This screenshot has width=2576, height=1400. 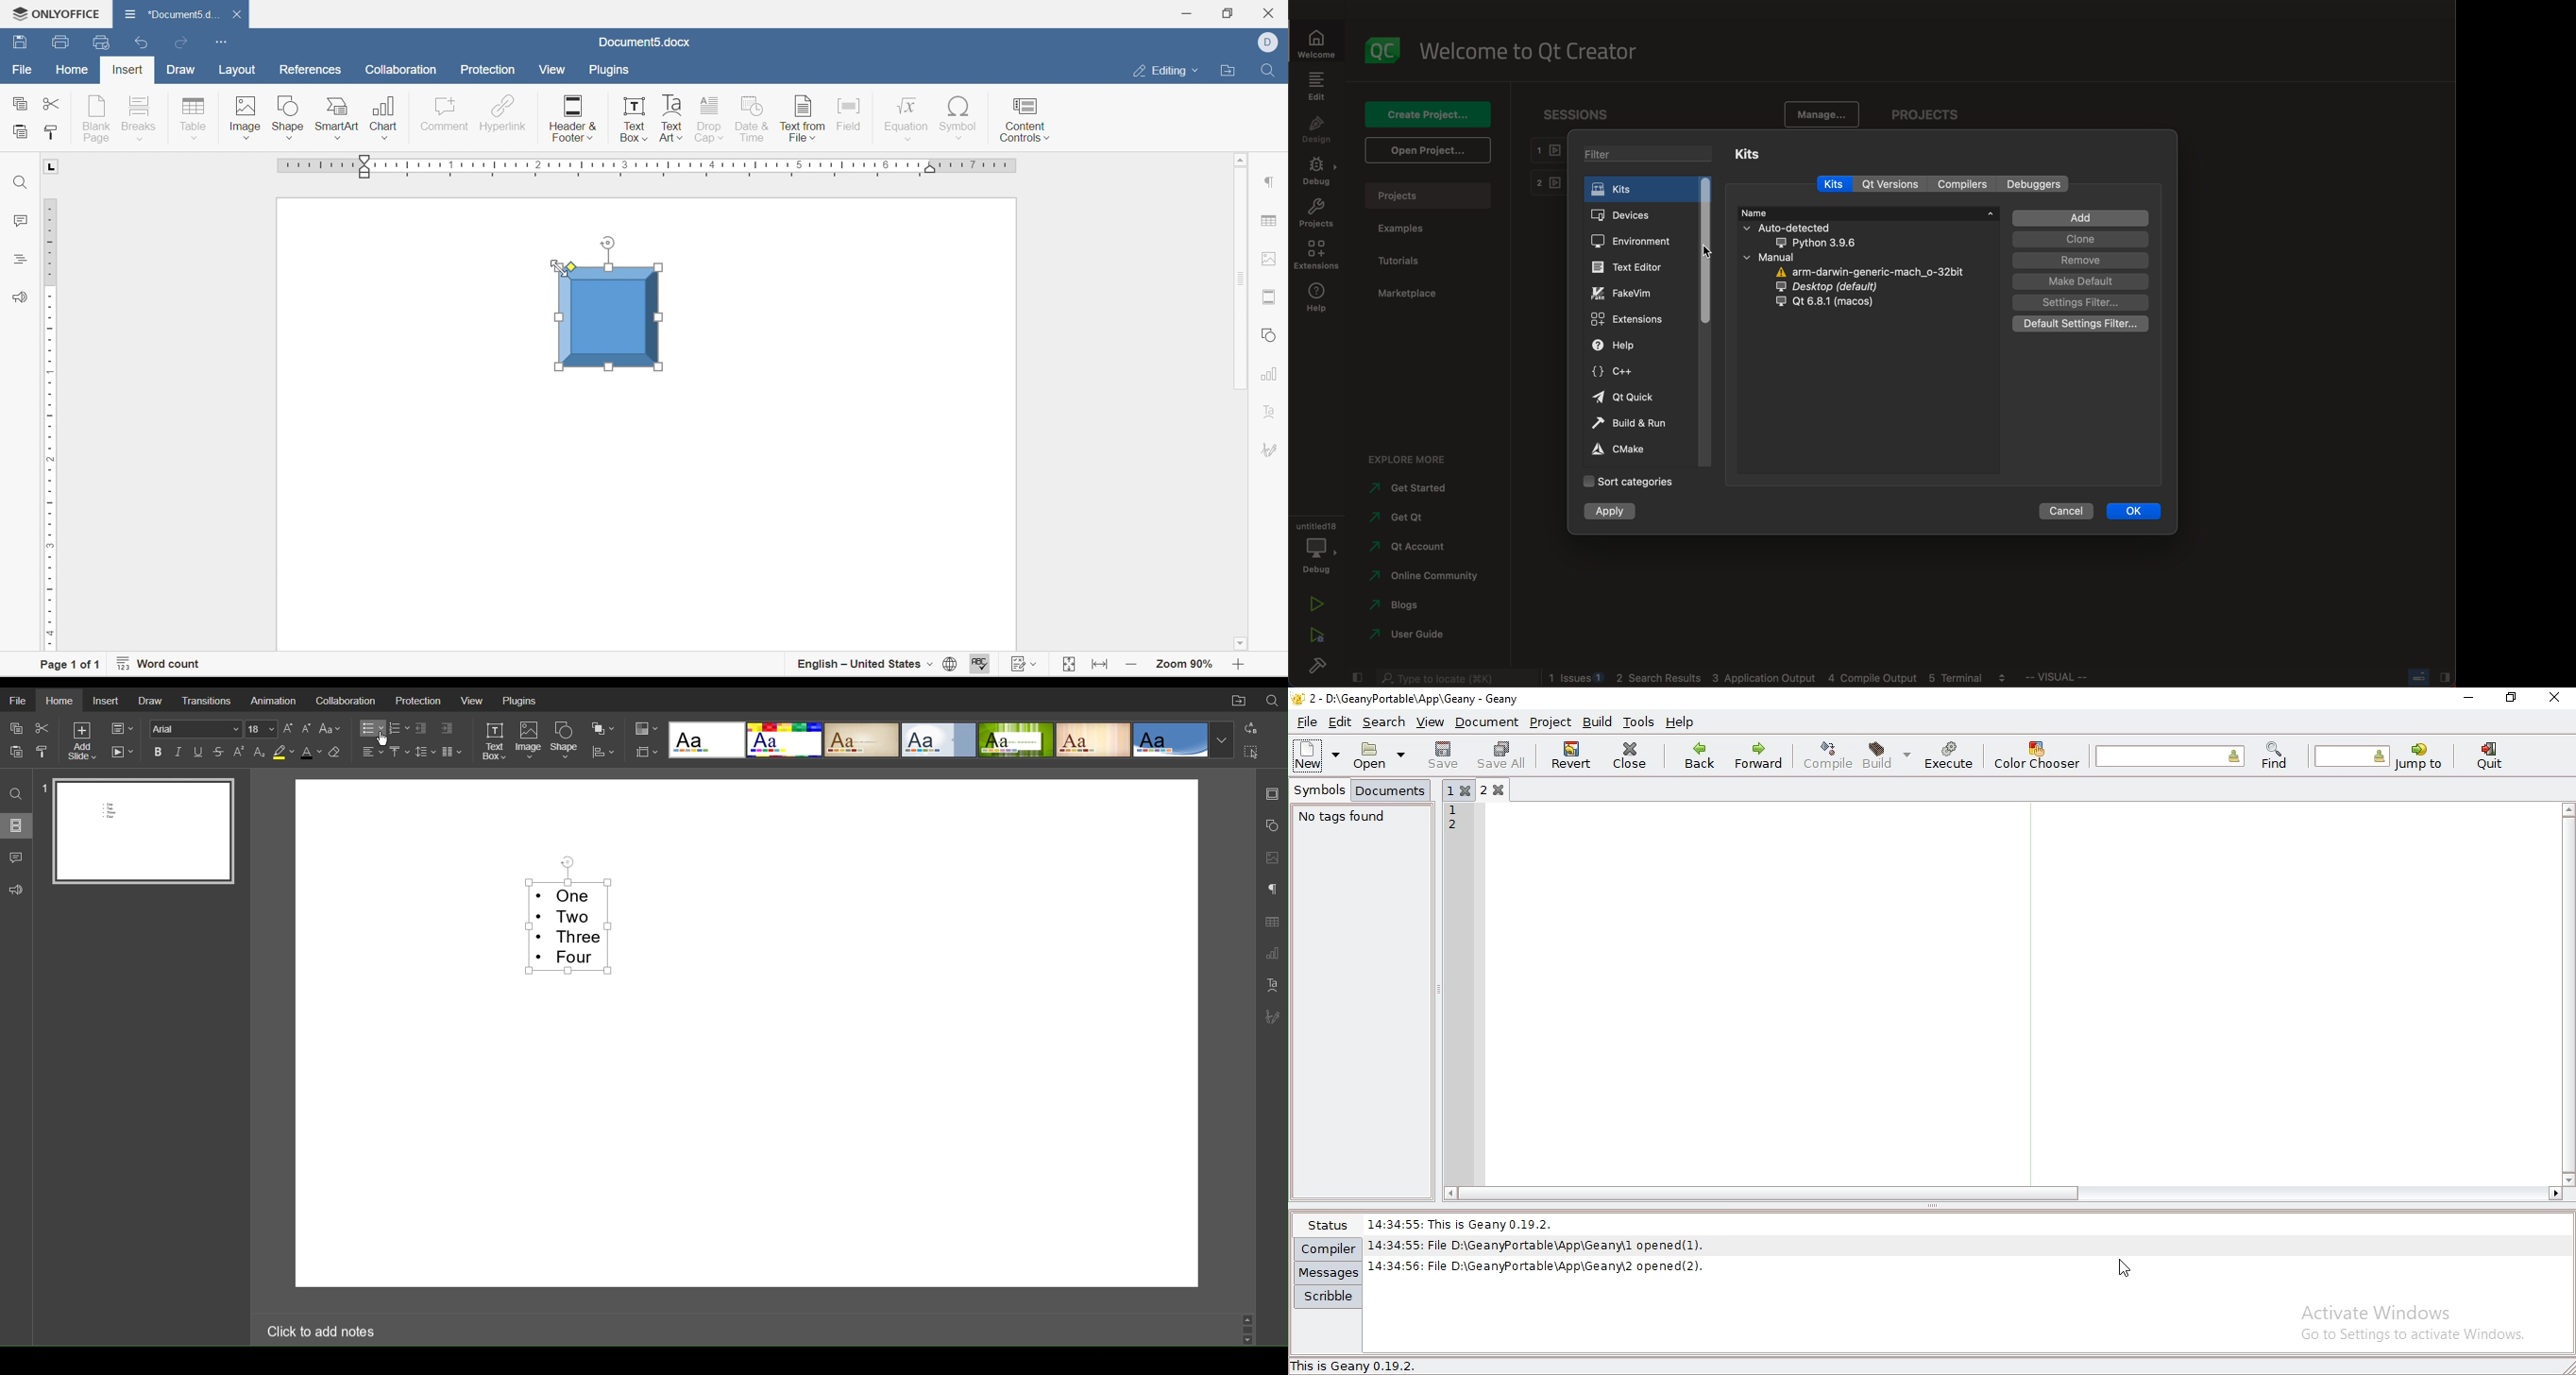 I want to click on save, so click(x=62, y=42).